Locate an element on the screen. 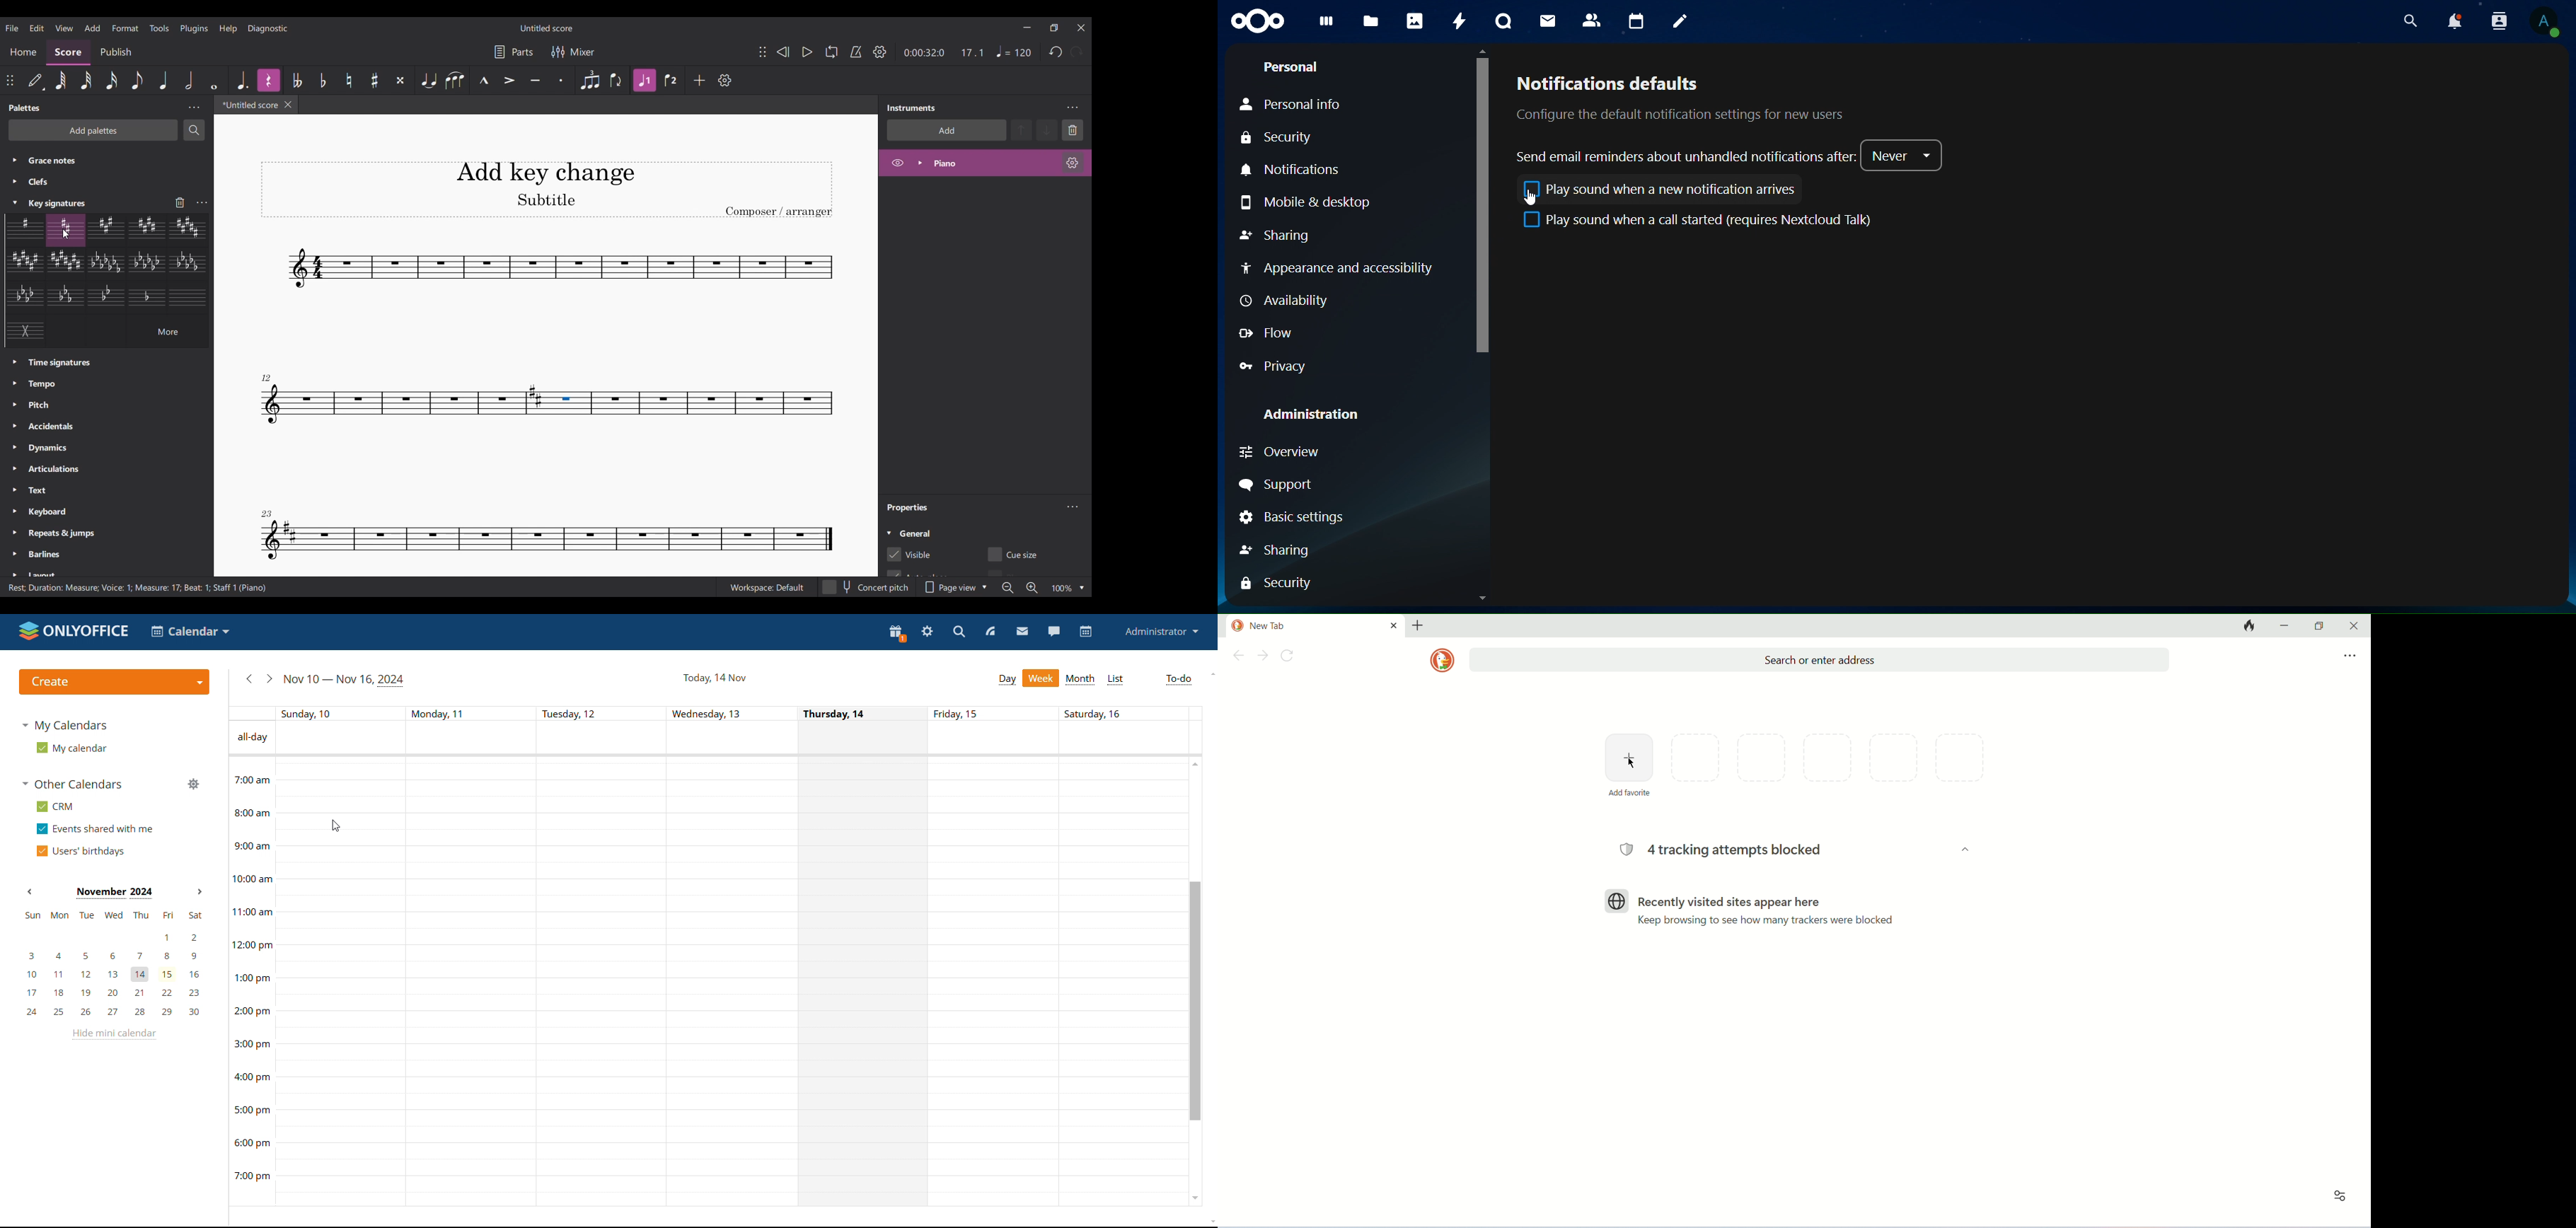 Image resolution: width=2576 pixels, height=1232 pixels. Move up is located at coordinates (1022, 130).